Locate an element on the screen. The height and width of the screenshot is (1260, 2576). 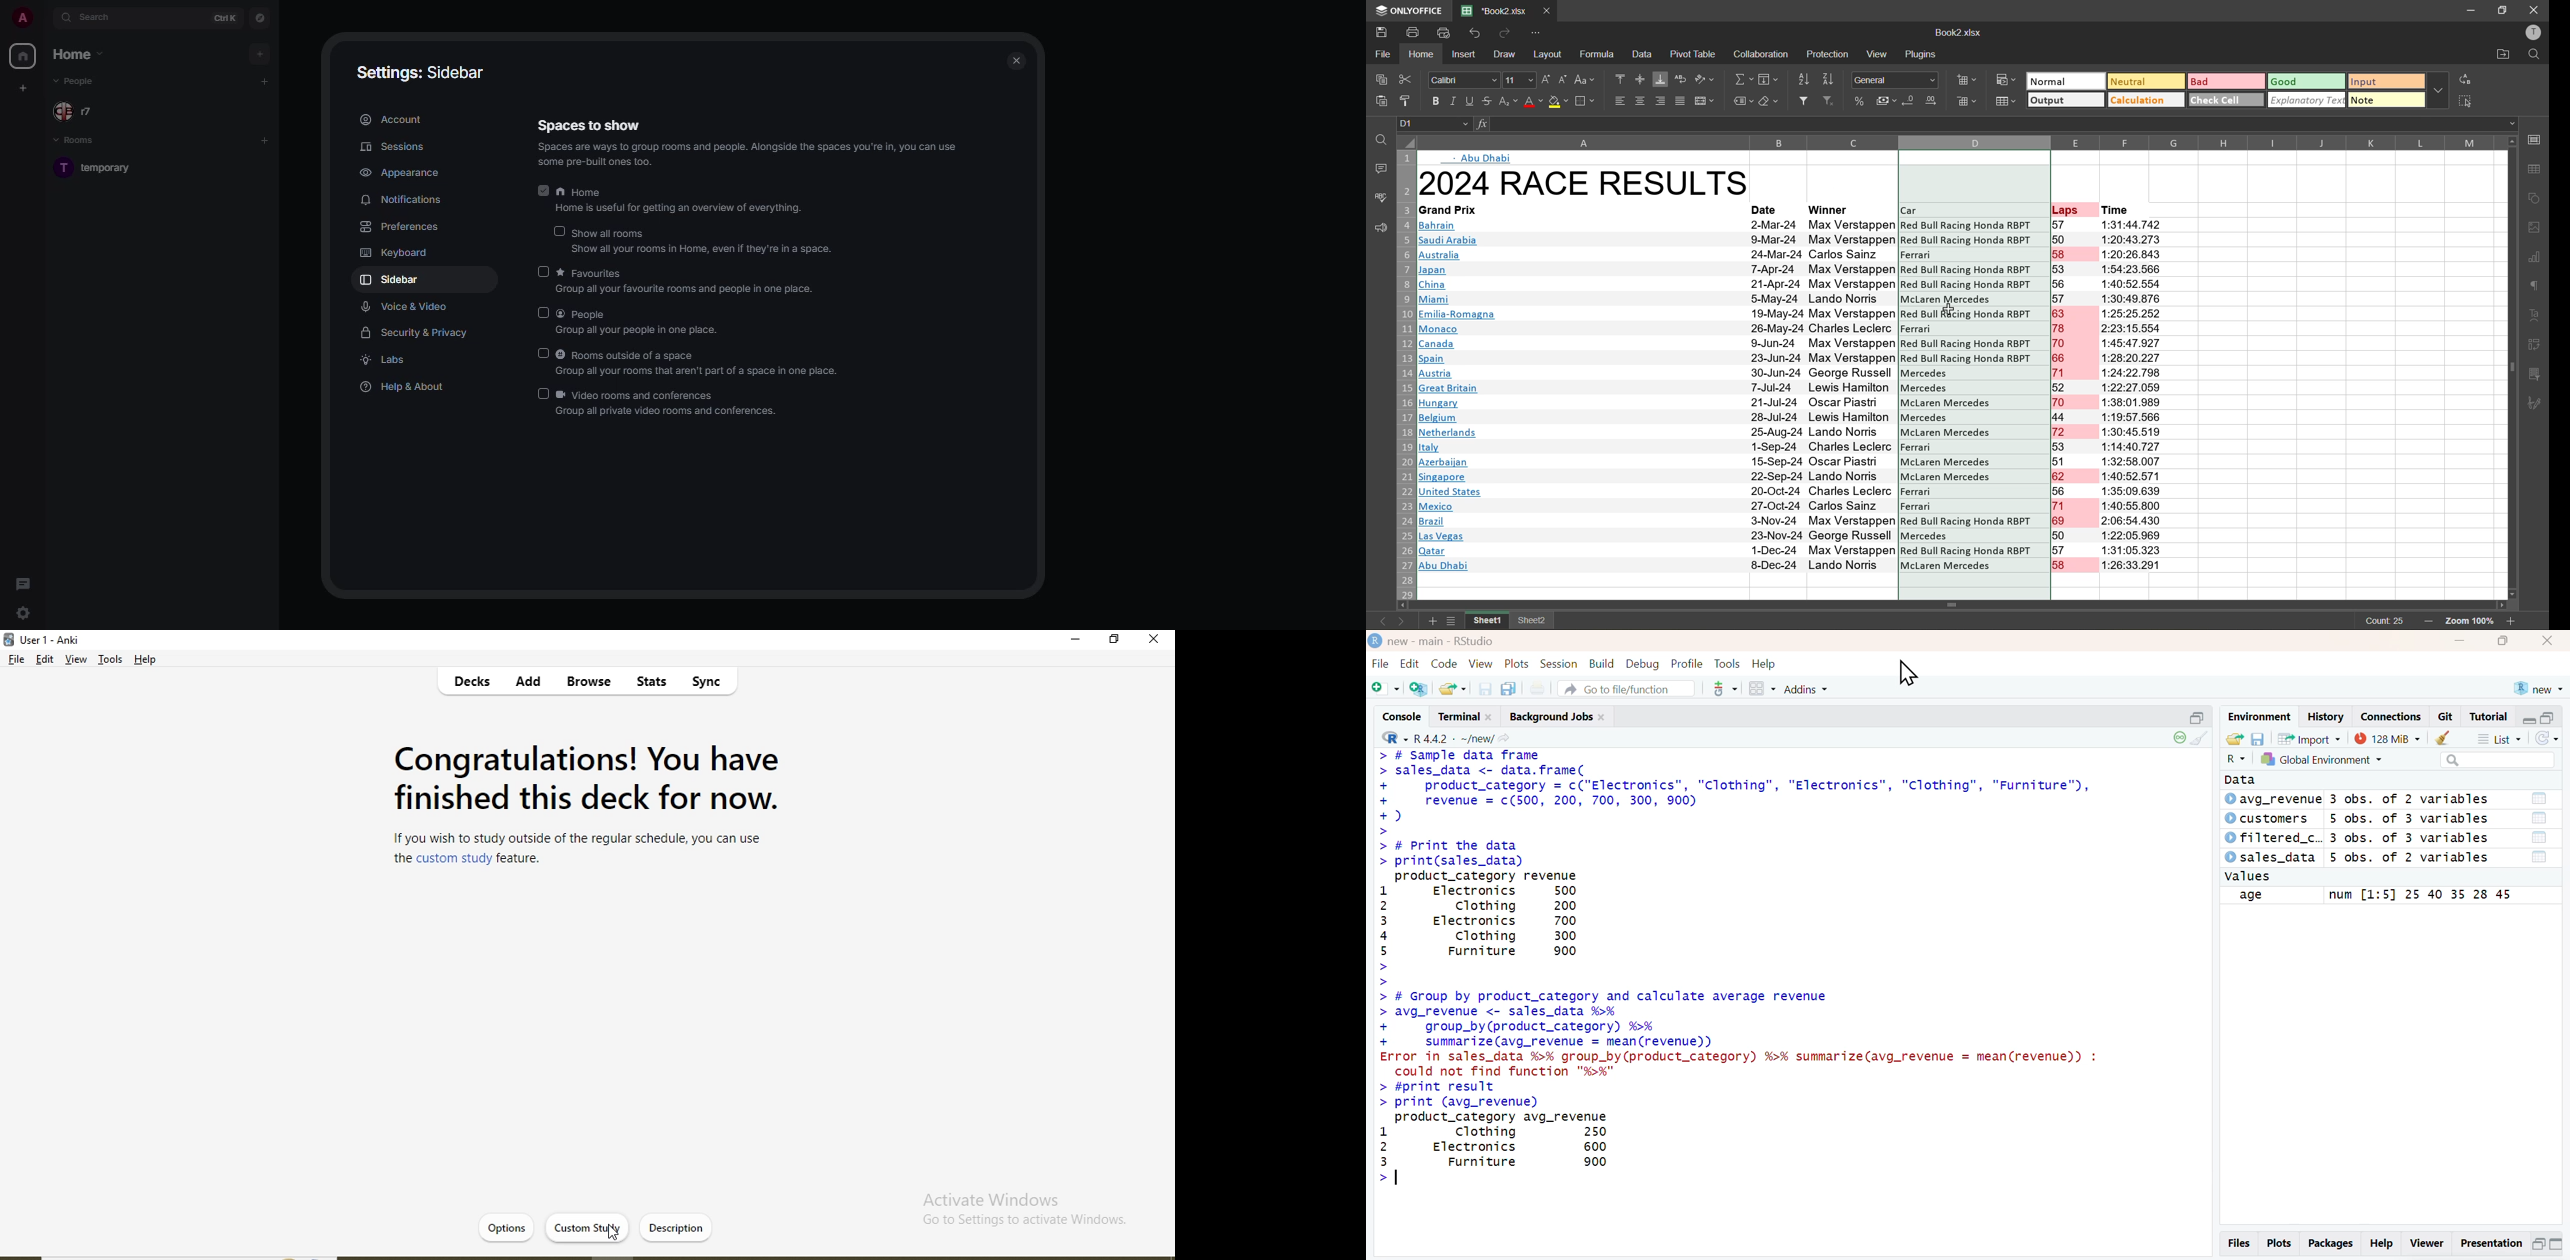
add is located at coordinates (263, 140).